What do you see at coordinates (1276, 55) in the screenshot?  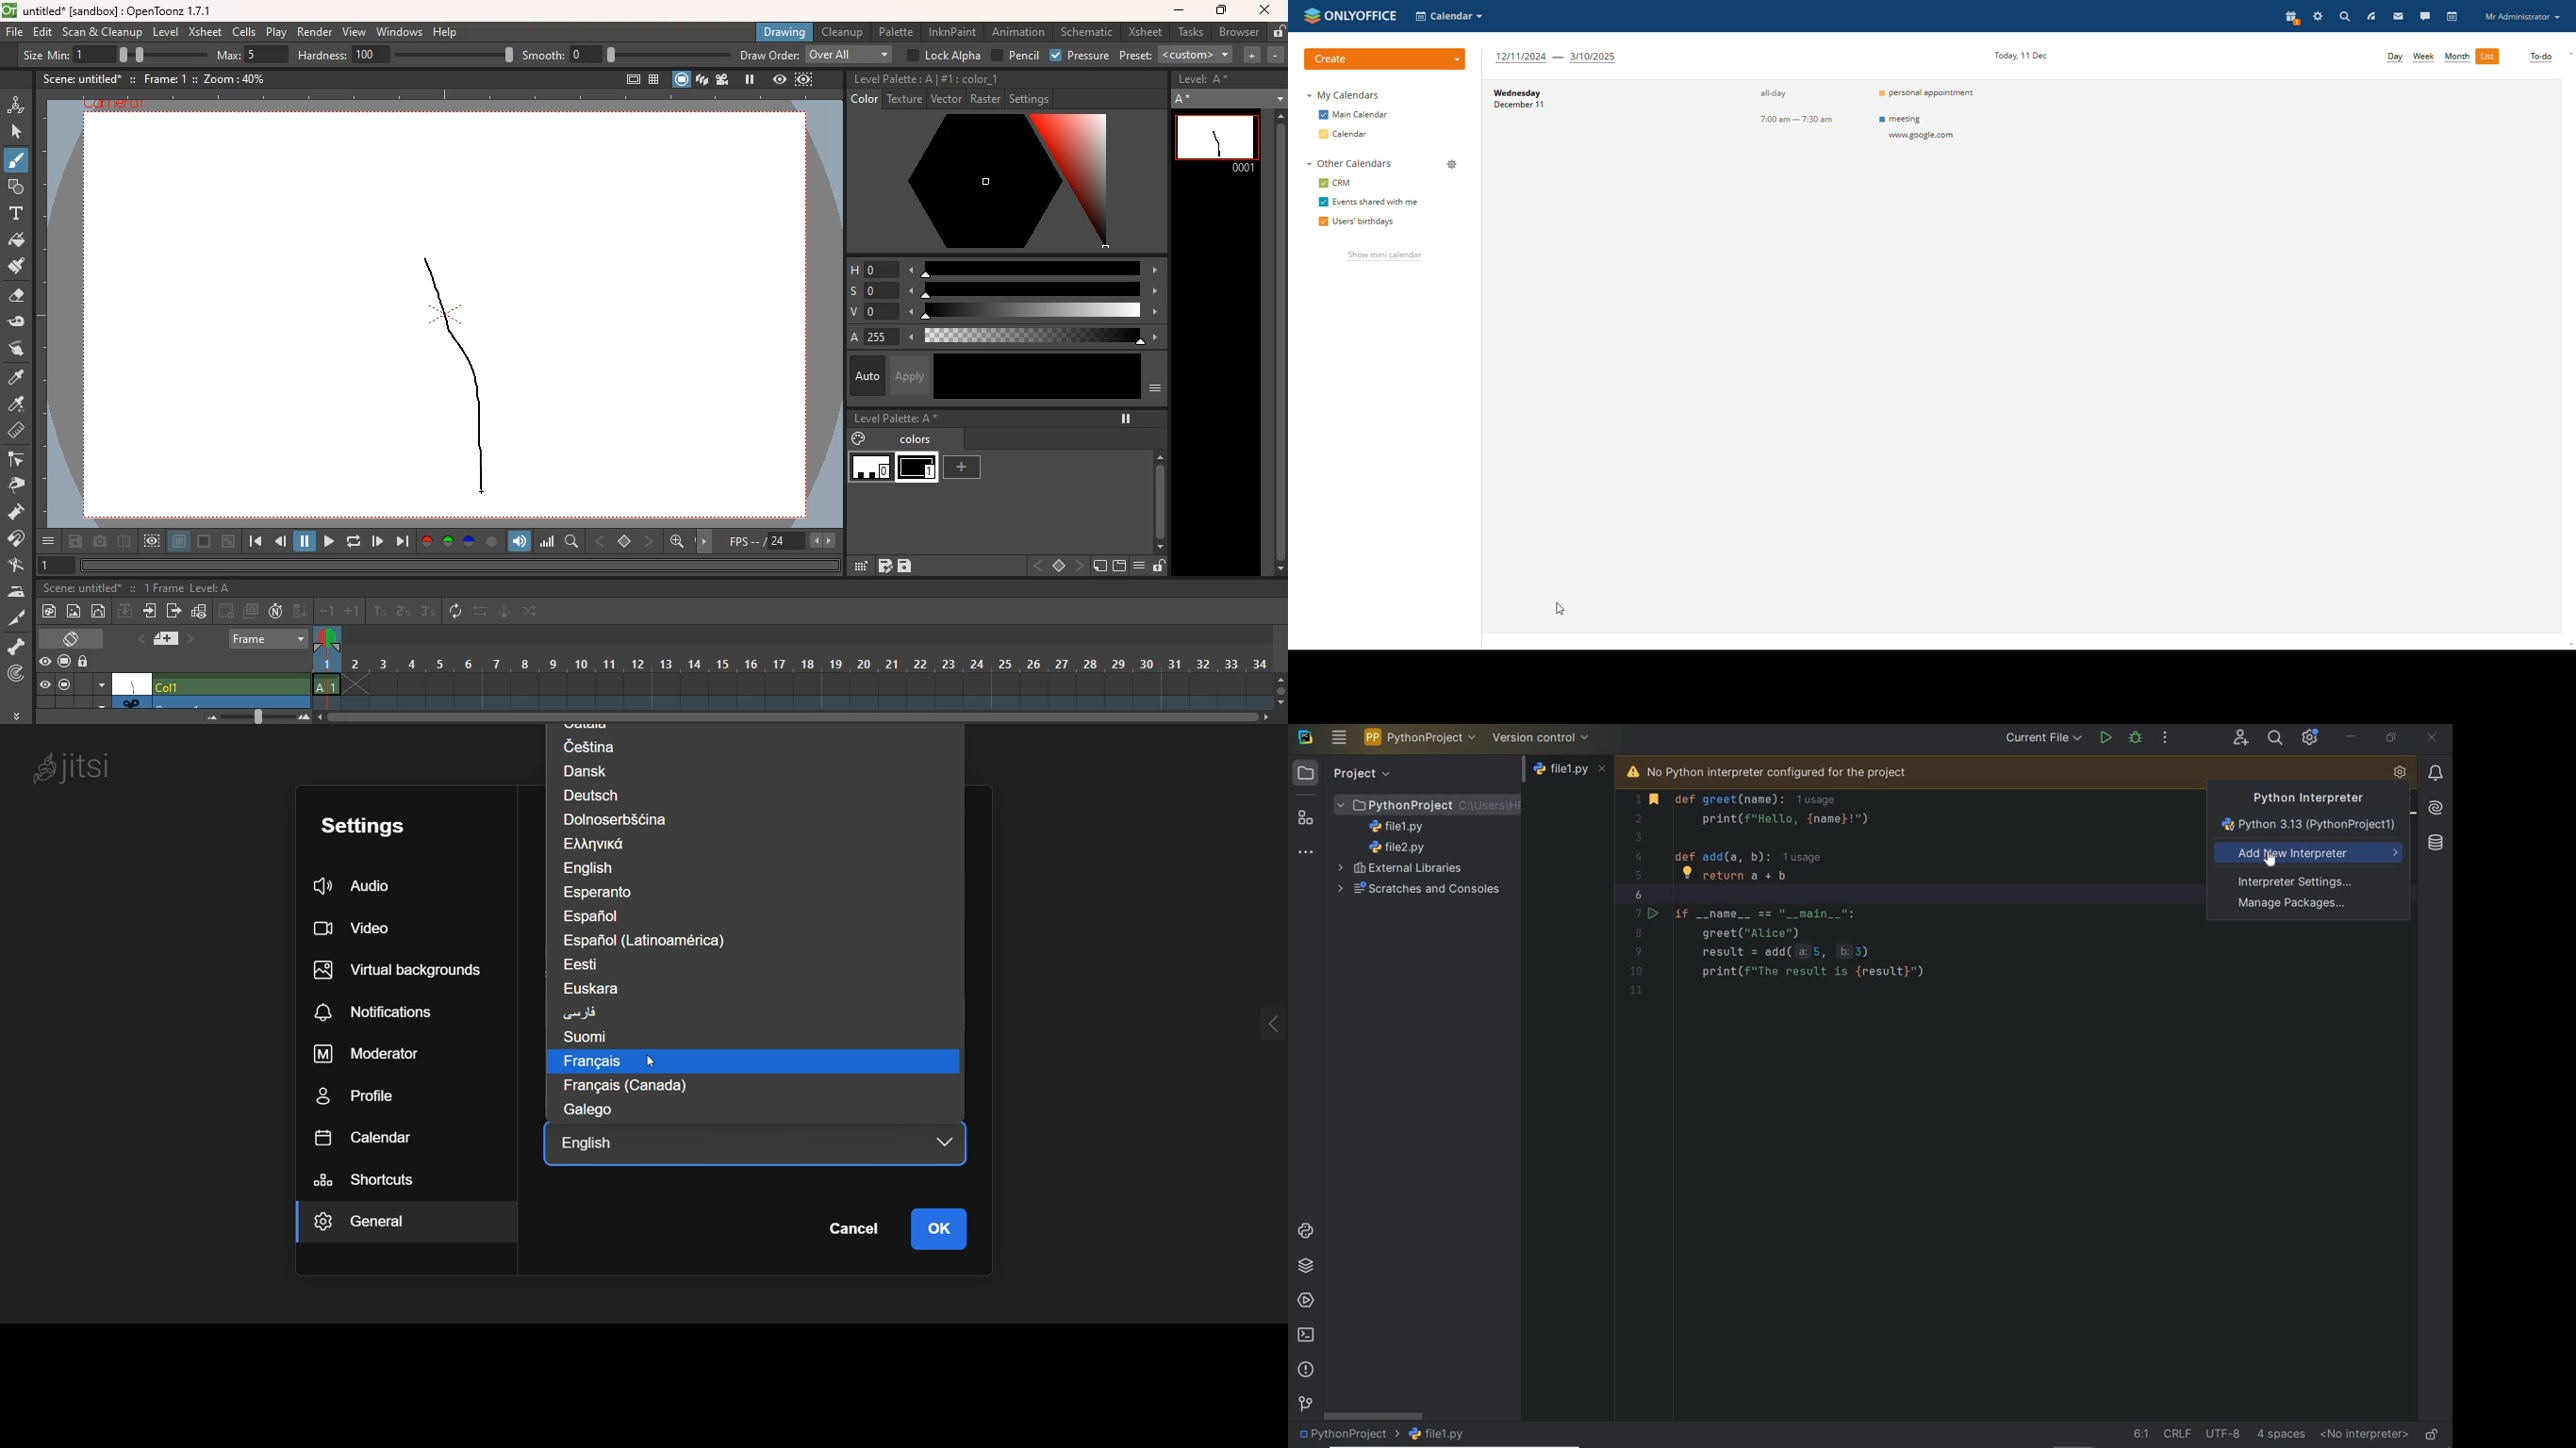 I see `minus` at bounding box center [1276, 55].